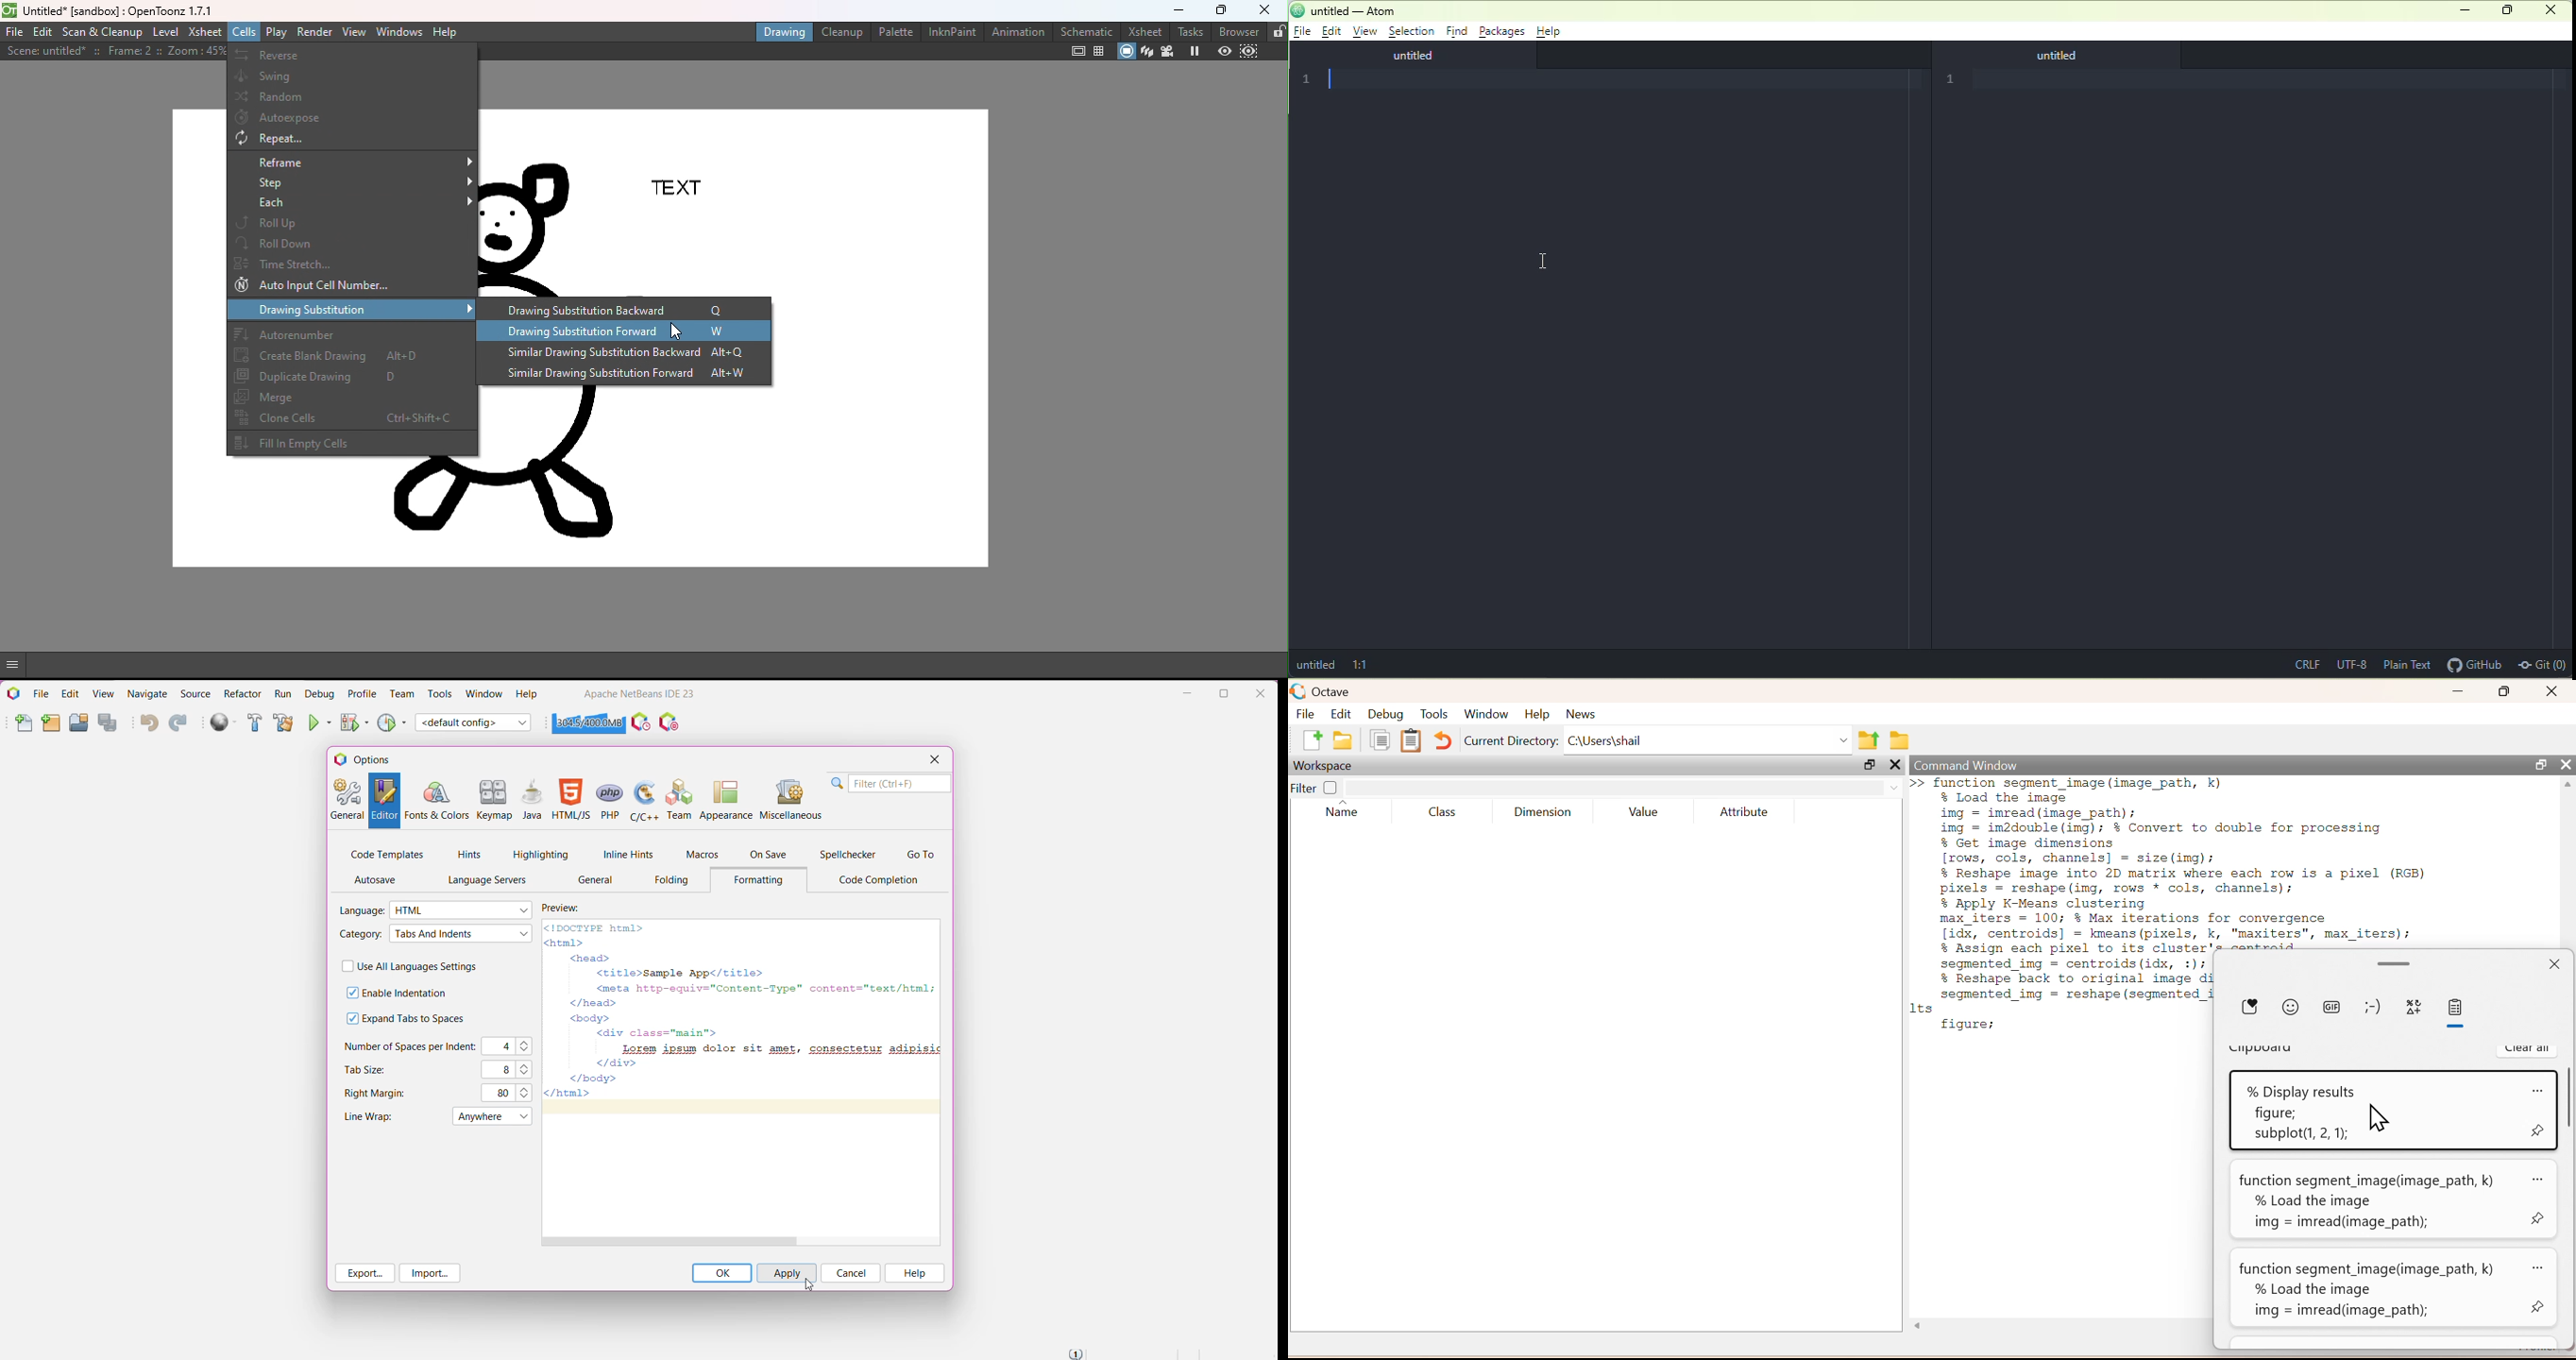 Image resolution: width=2576 pixels, height=1372 pixels. What do you see at coordinates (2418, 1008) in the screenshot?
I see `symbols` at bounding box center [2418, 1008].